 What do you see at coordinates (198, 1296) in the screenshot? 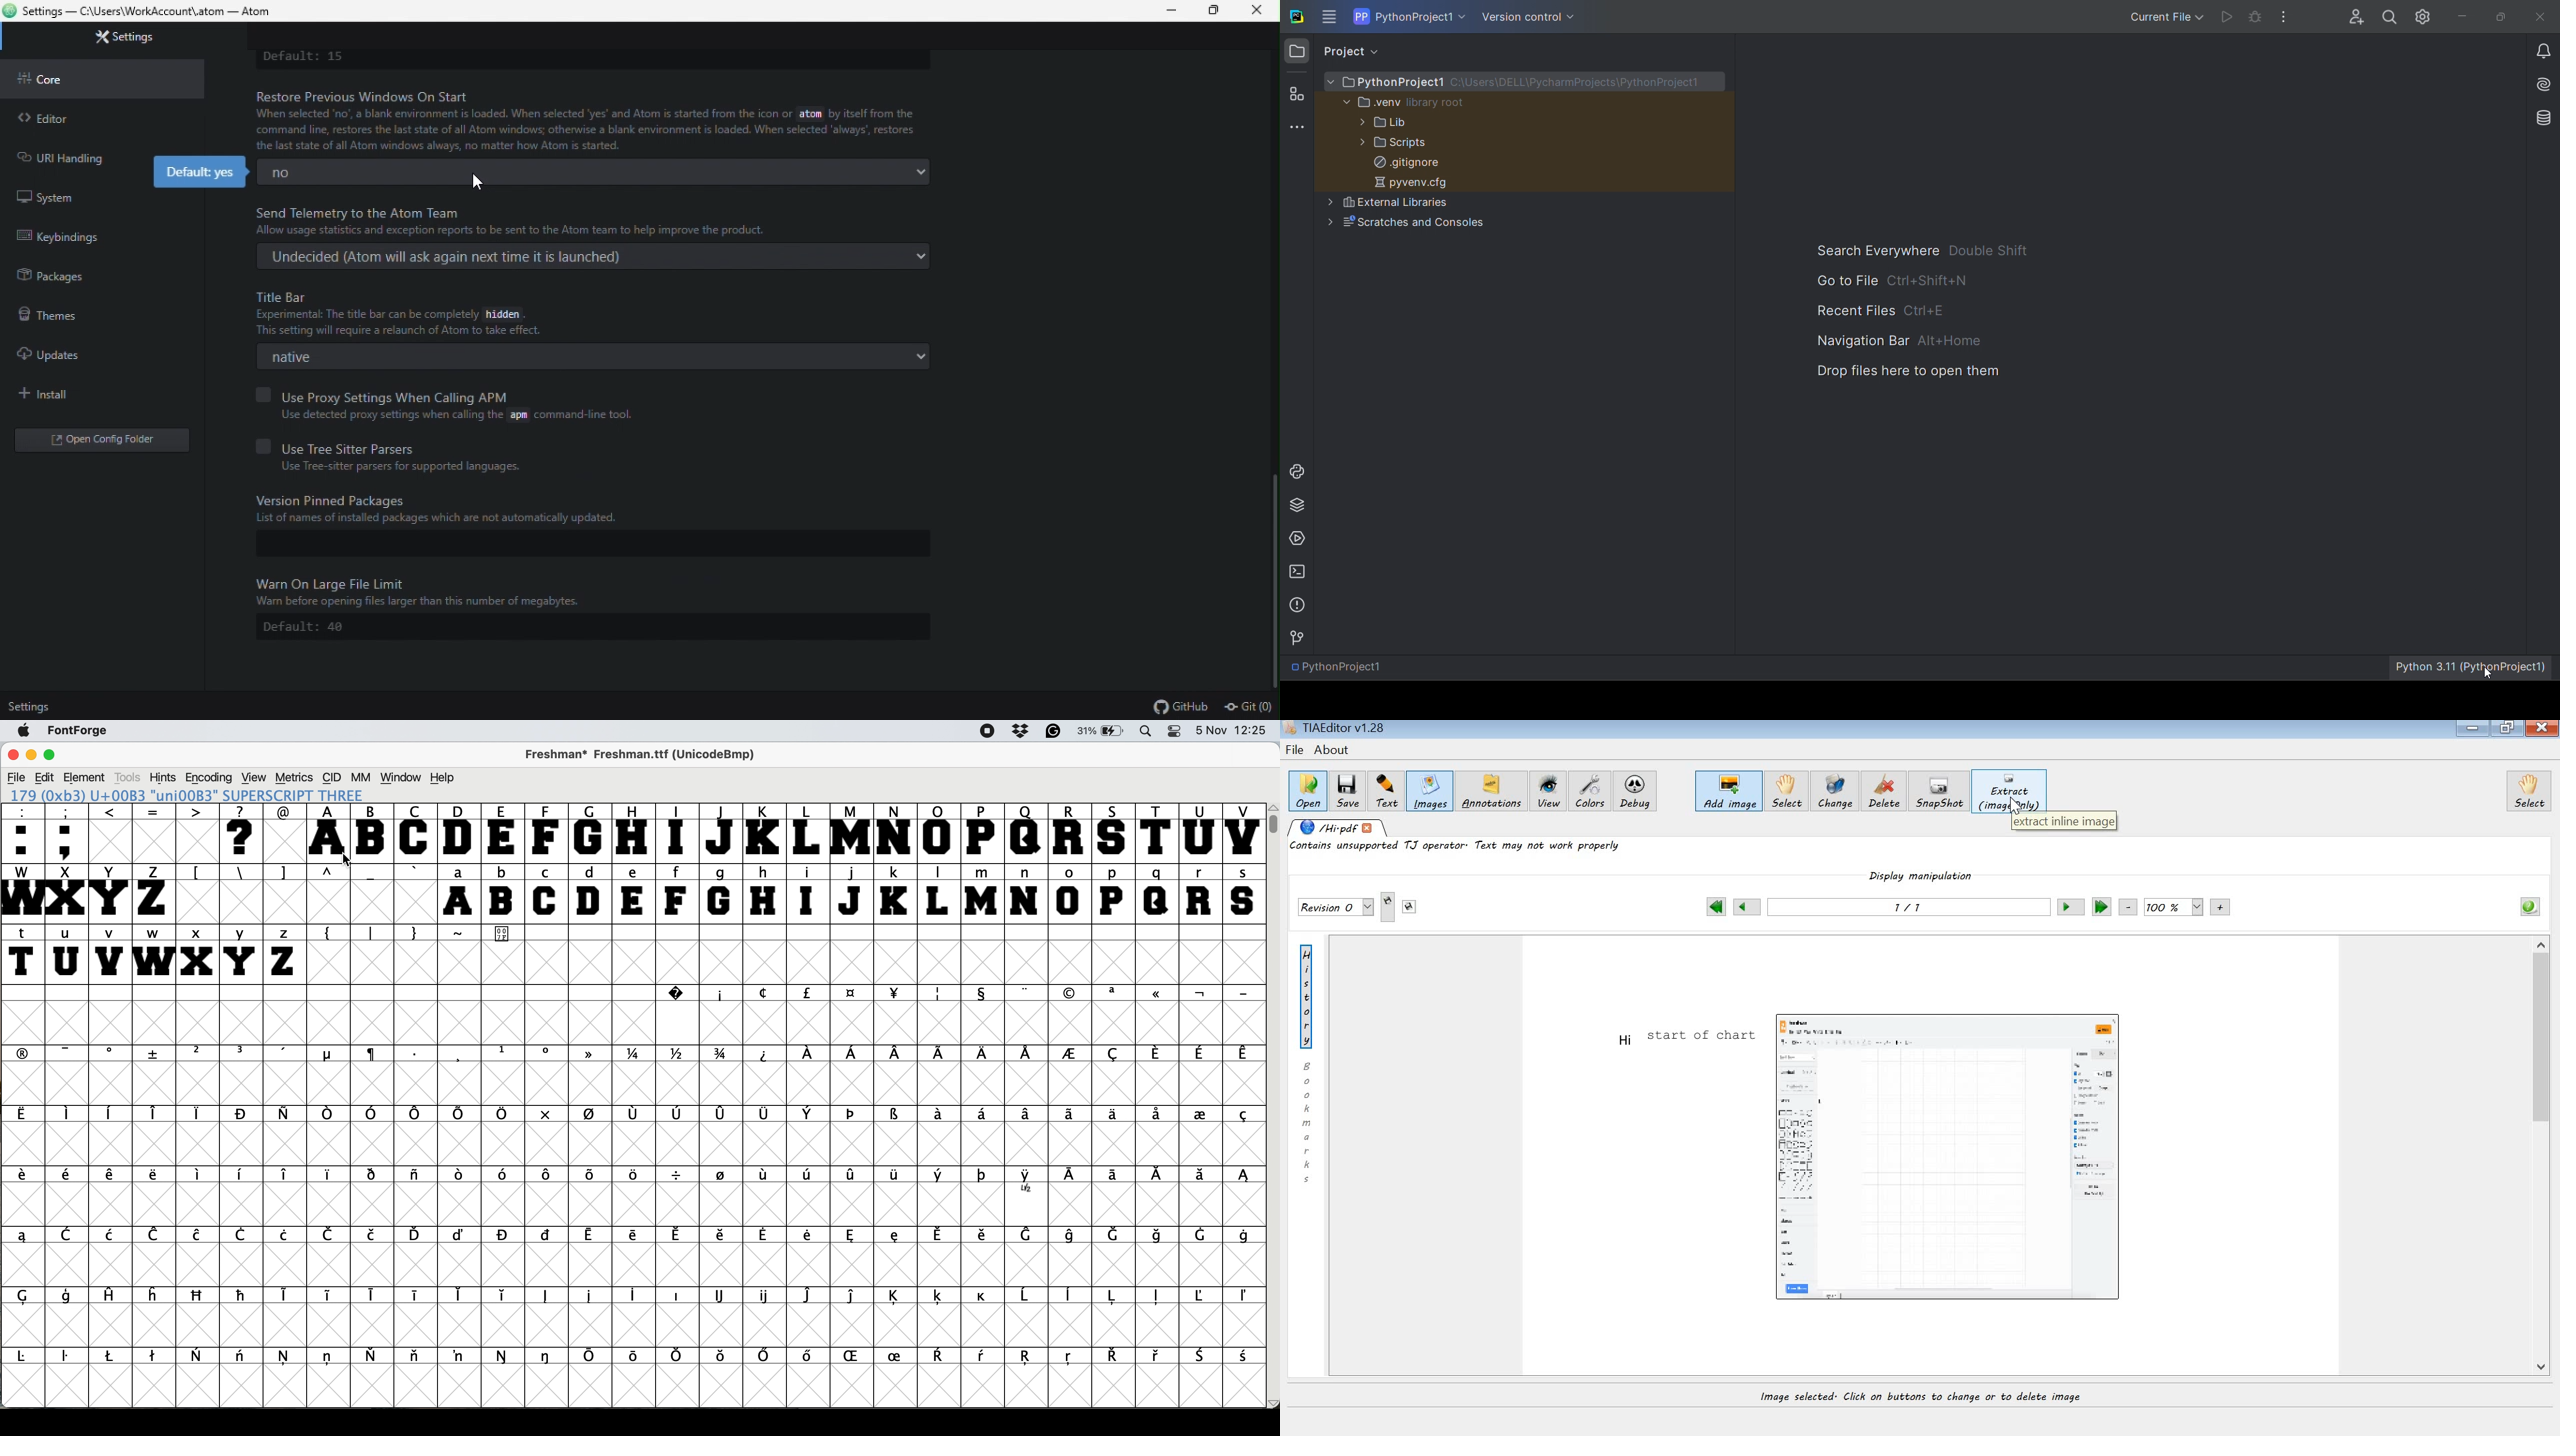
I see `symbol` at bounding box center [198, 1296].